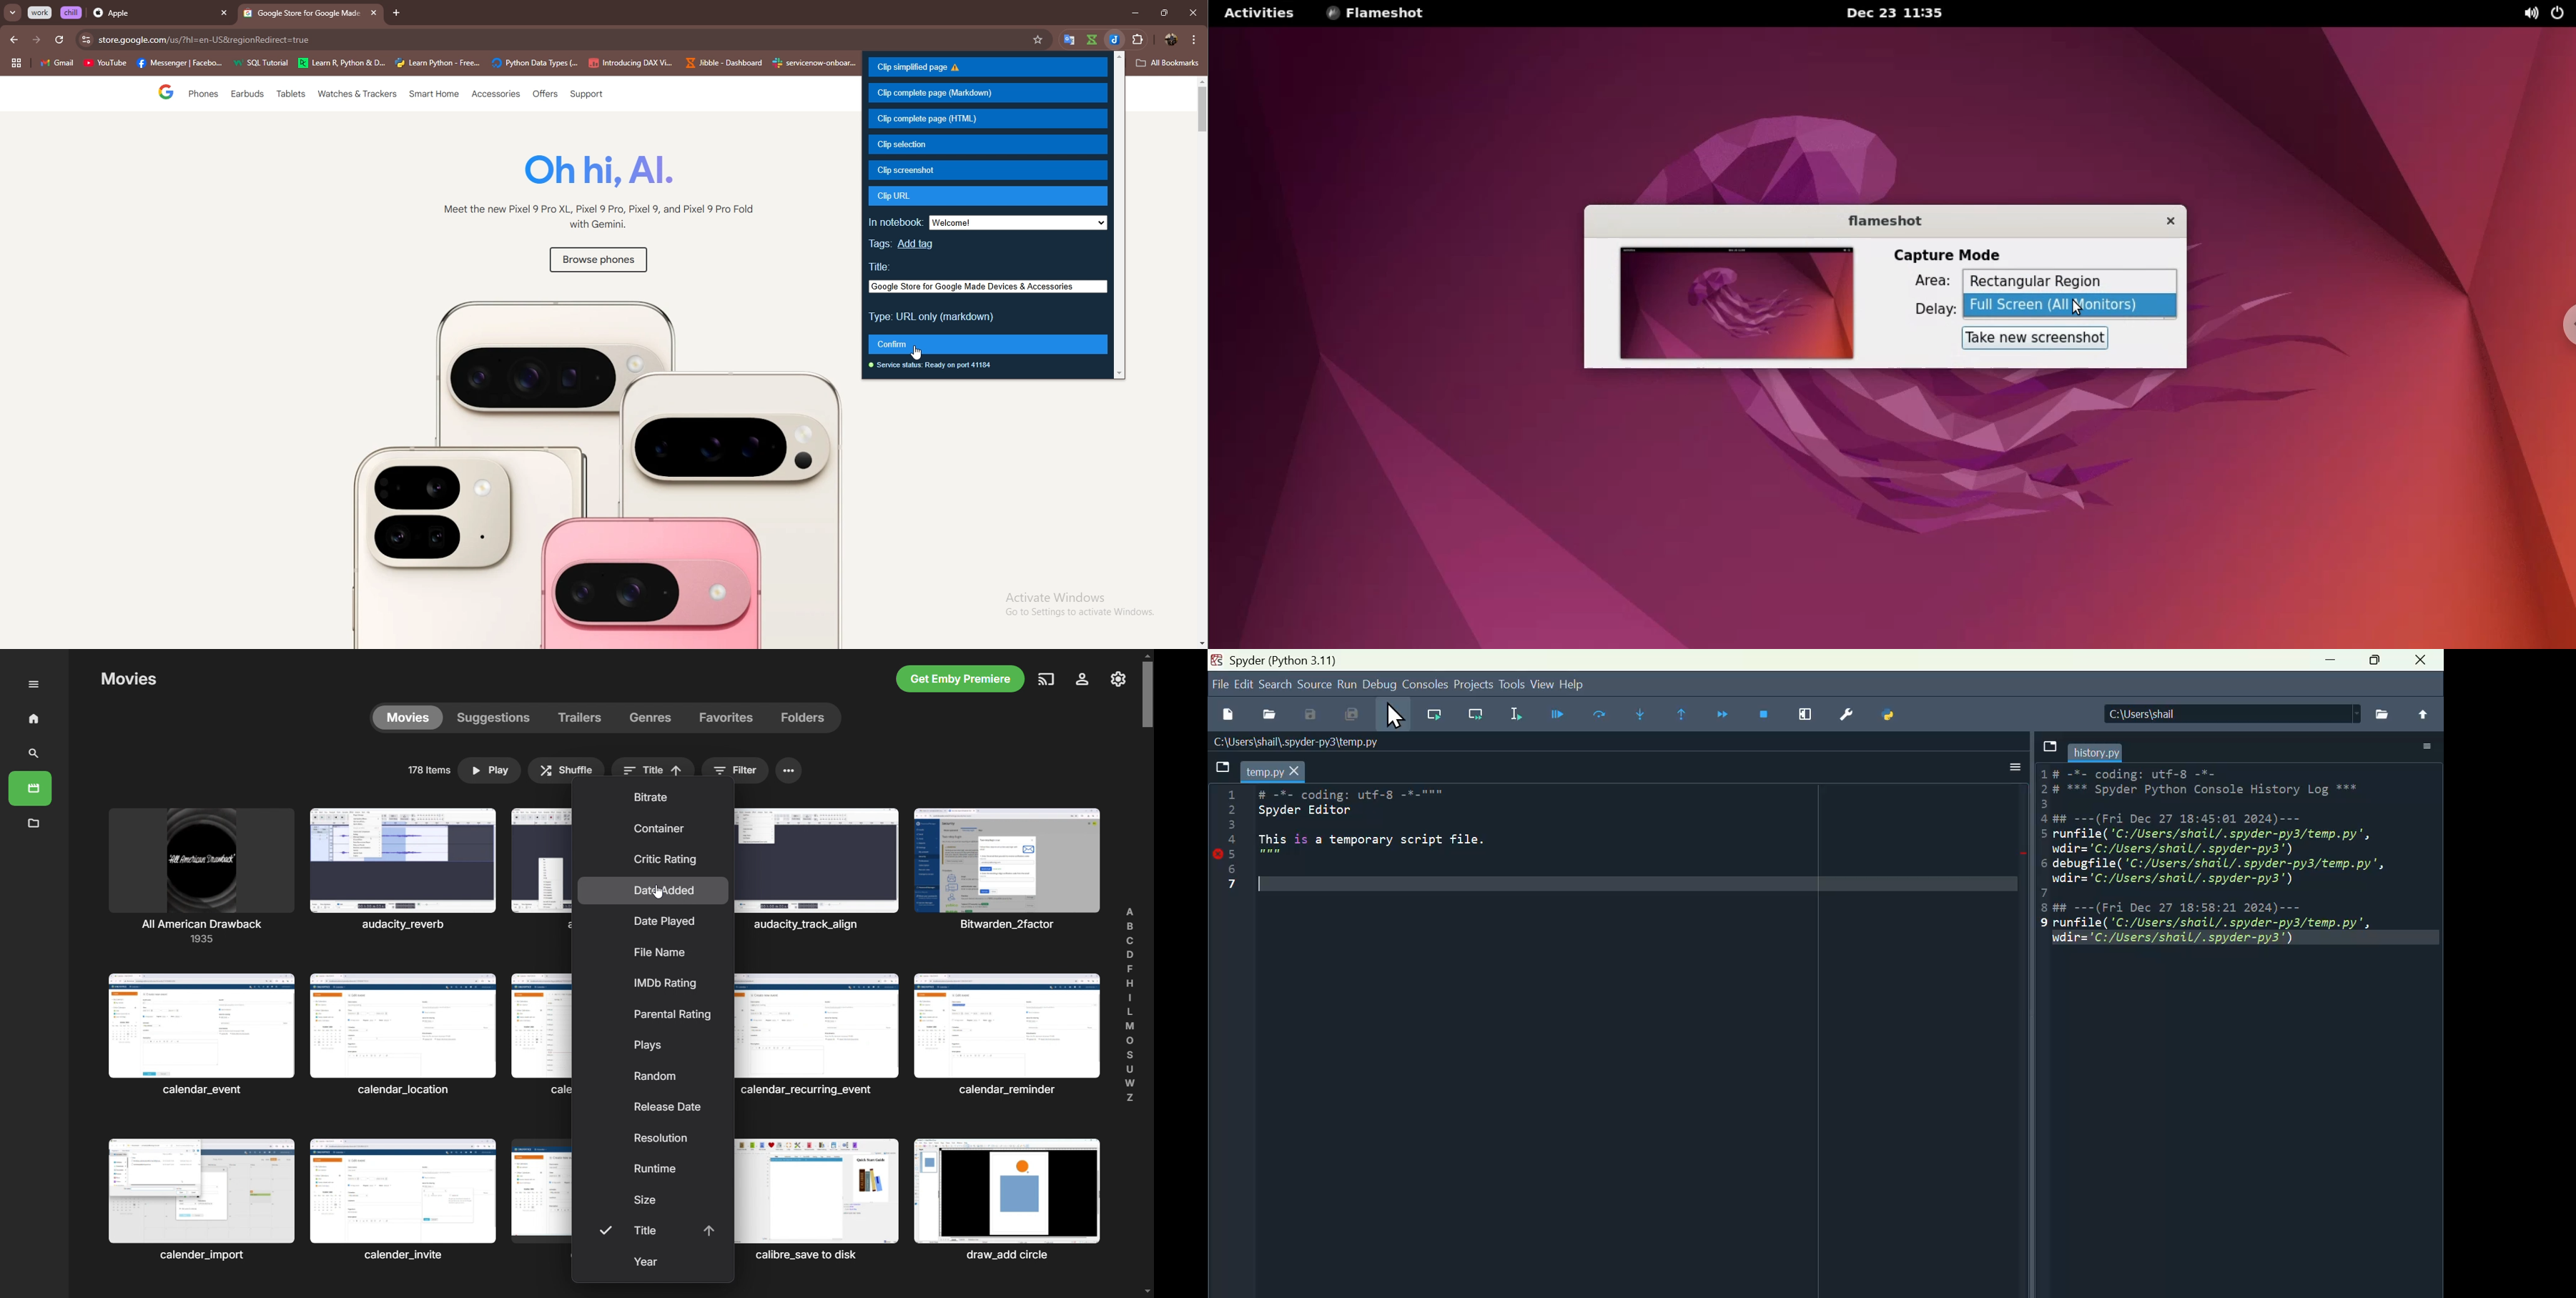  What do you see at coordinates (2220, 713) in the screenshot?
I see `Location of the file` at bounding box center [2220, 713].